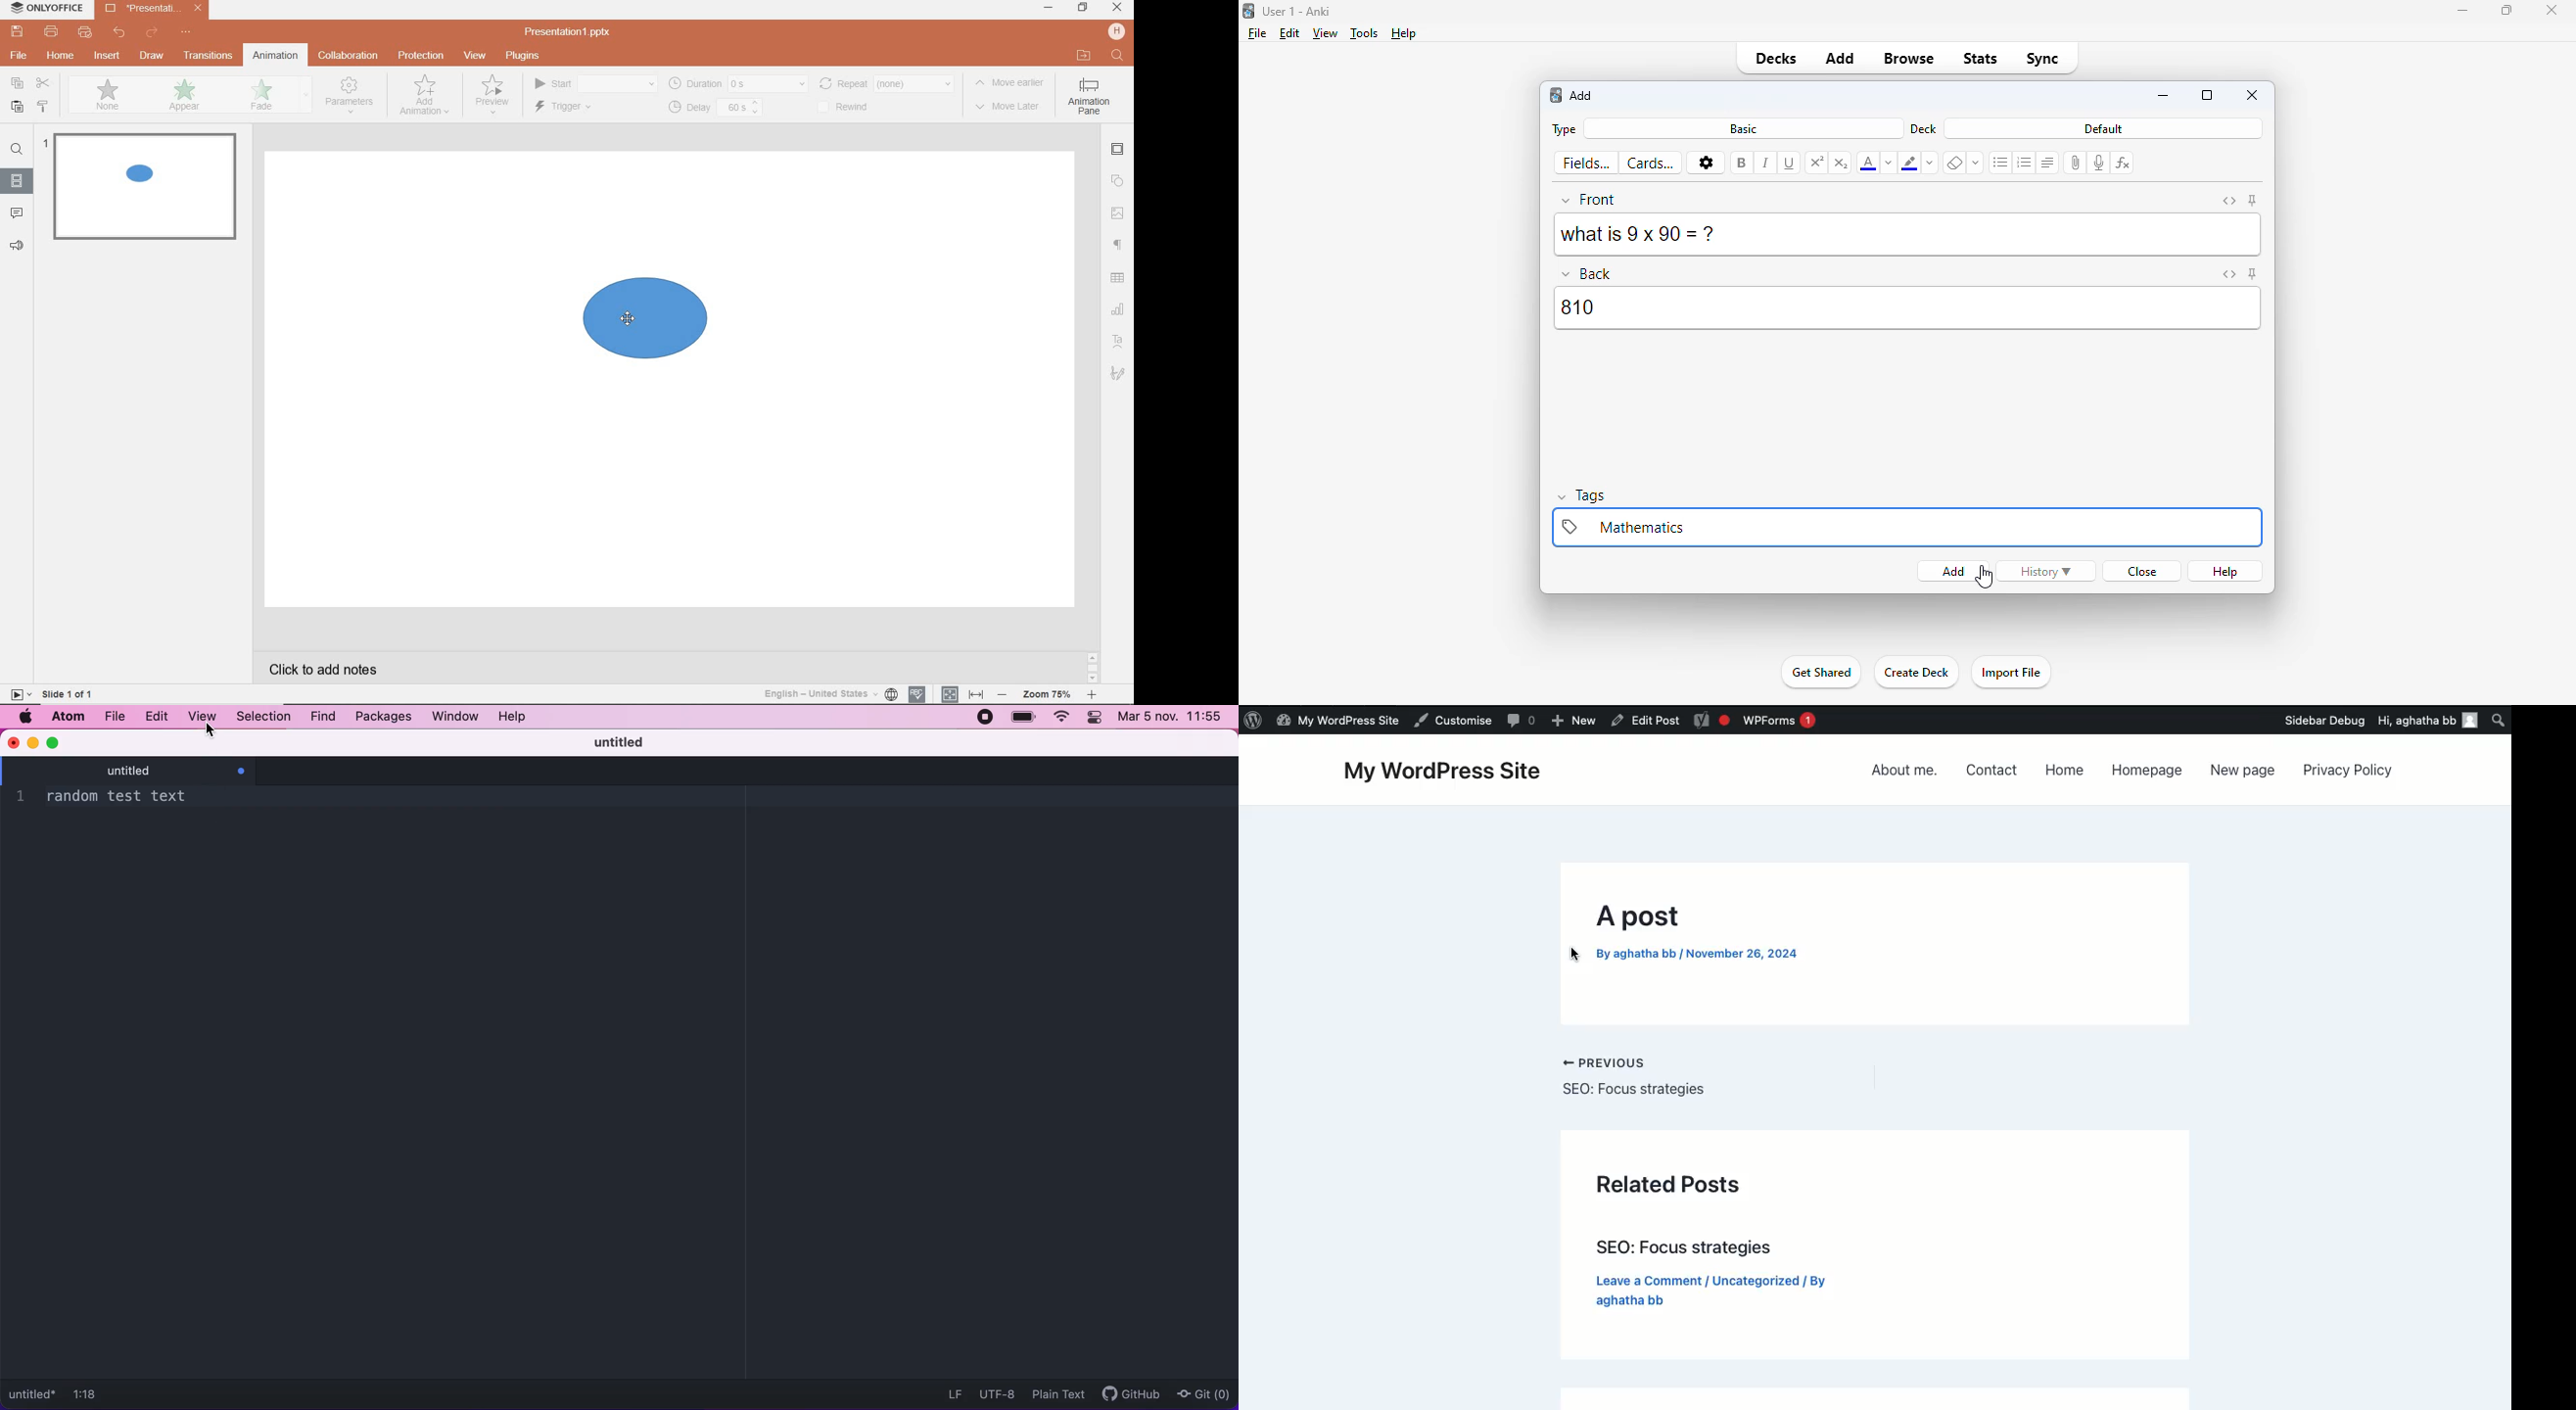  Describe the element at coordinates (71, 696) in the screenshot. I see `slide 1 of 1` at that location.